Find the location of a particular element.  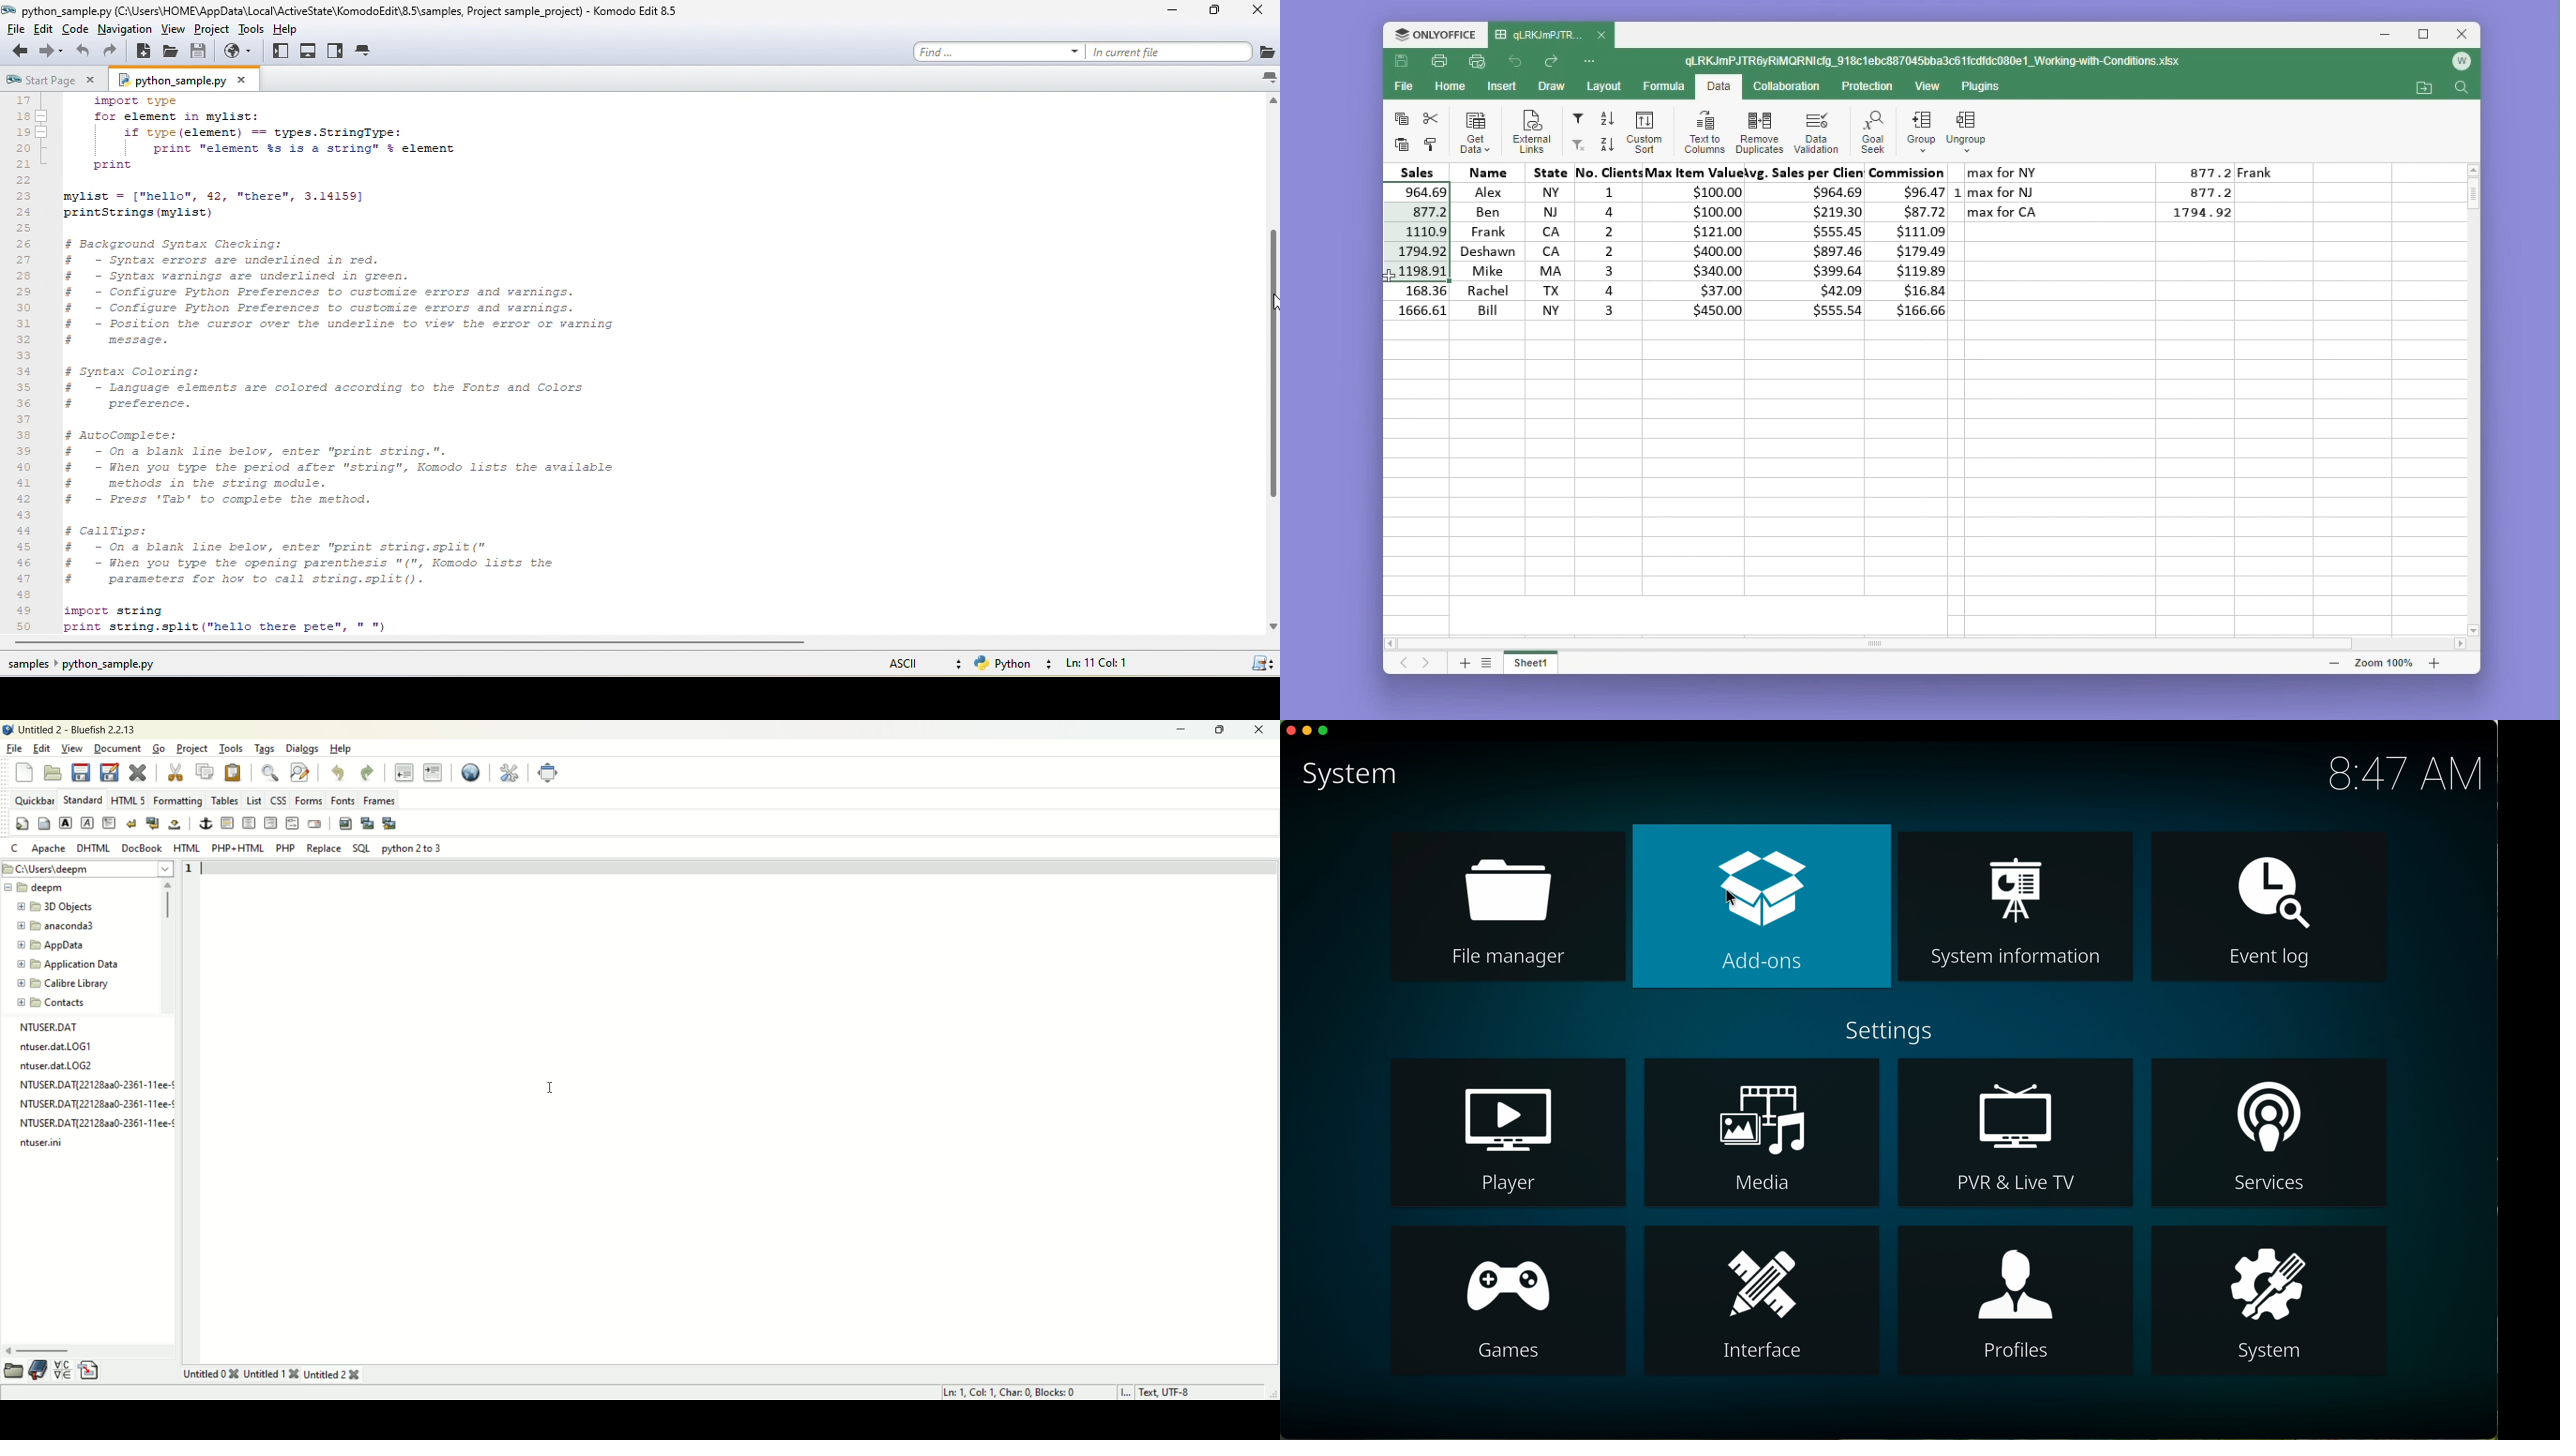

application data is located at coordinates (68, 963).